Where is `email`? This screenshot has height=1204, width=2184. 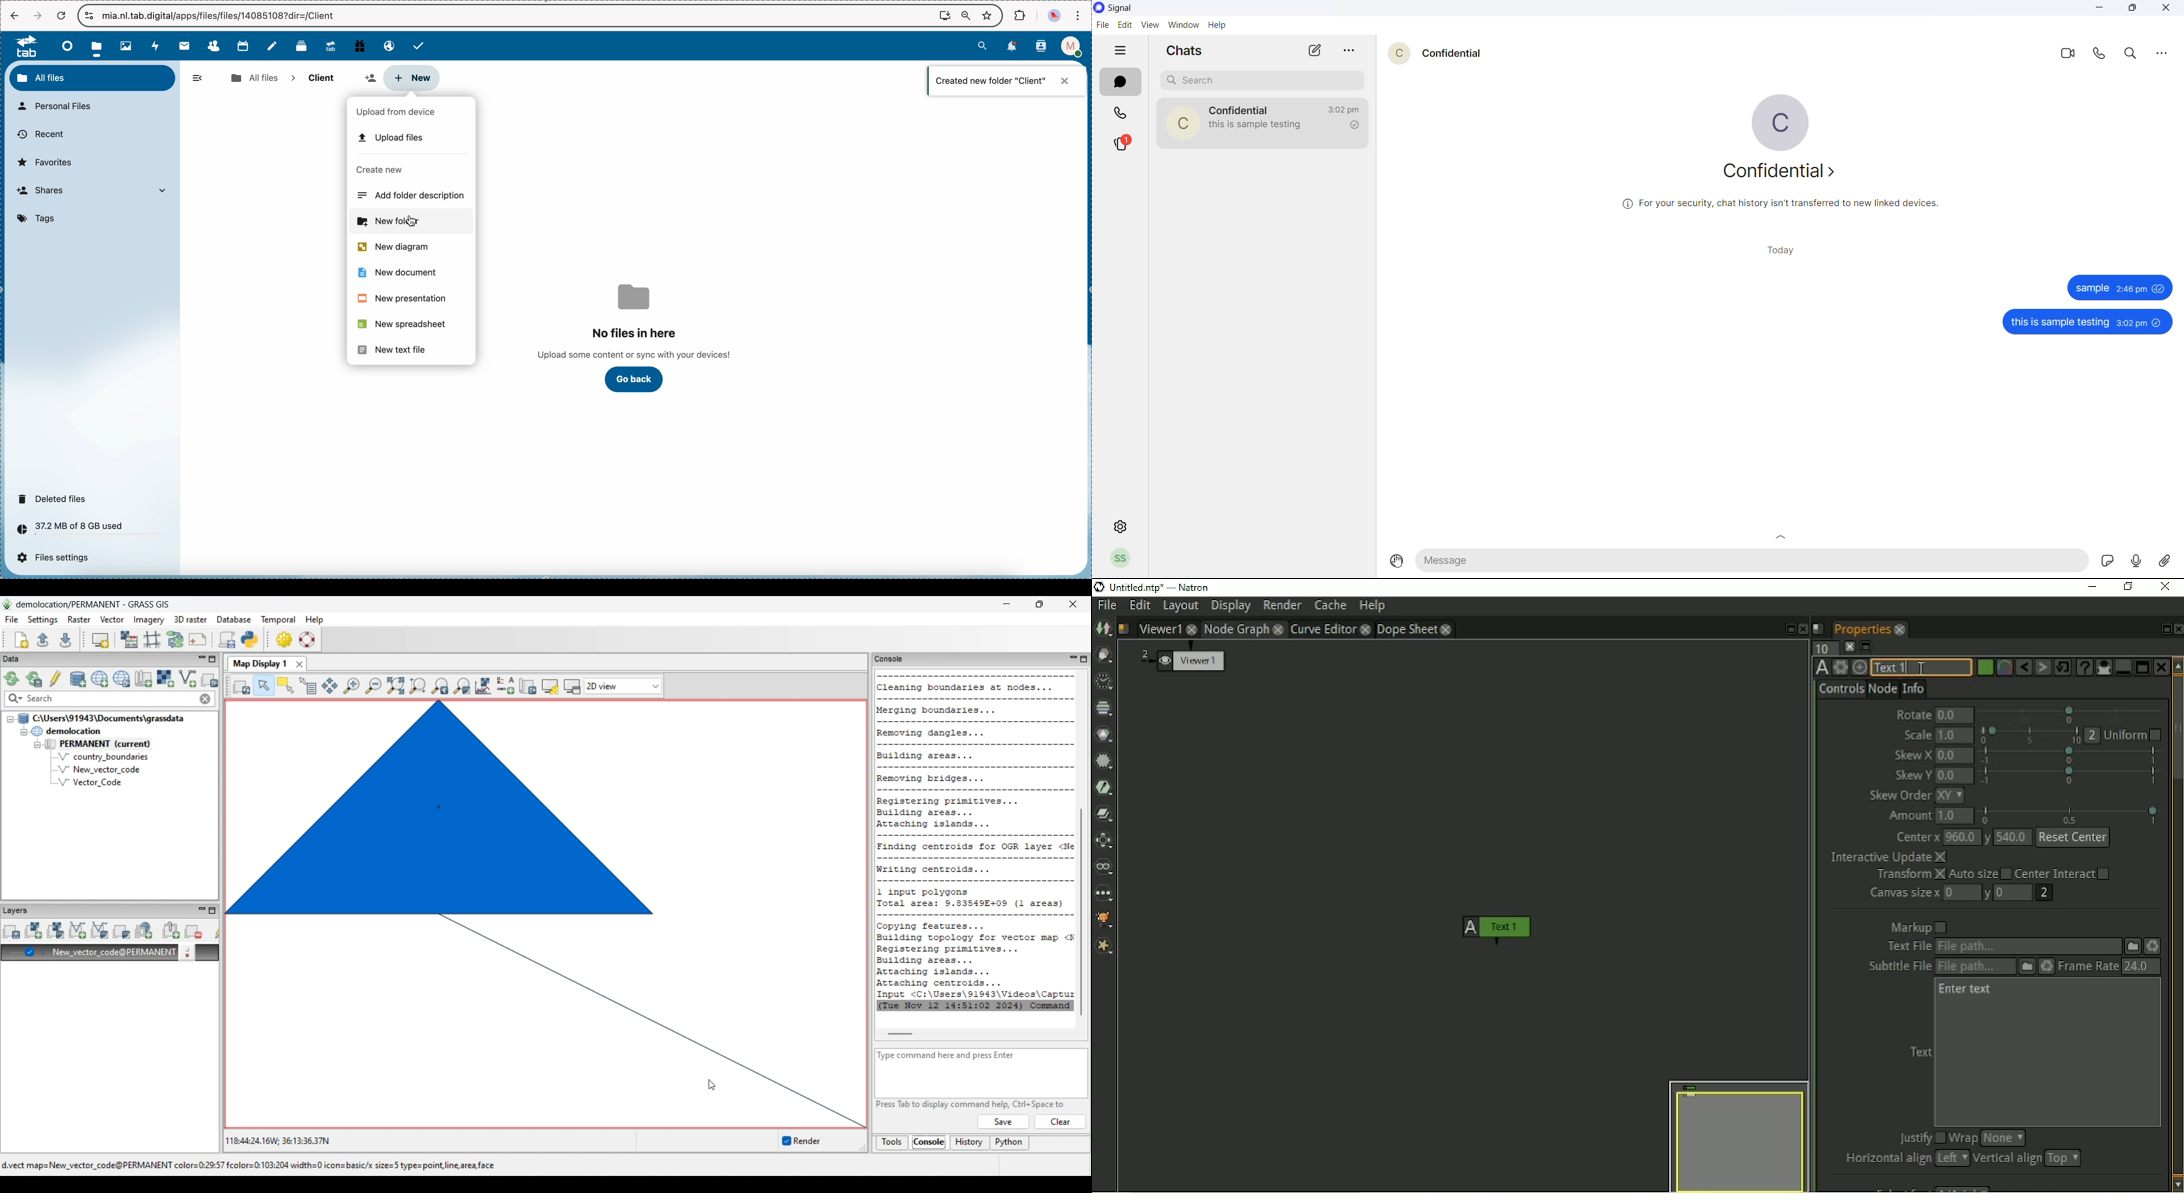 email is located at coordinates (387, 45).